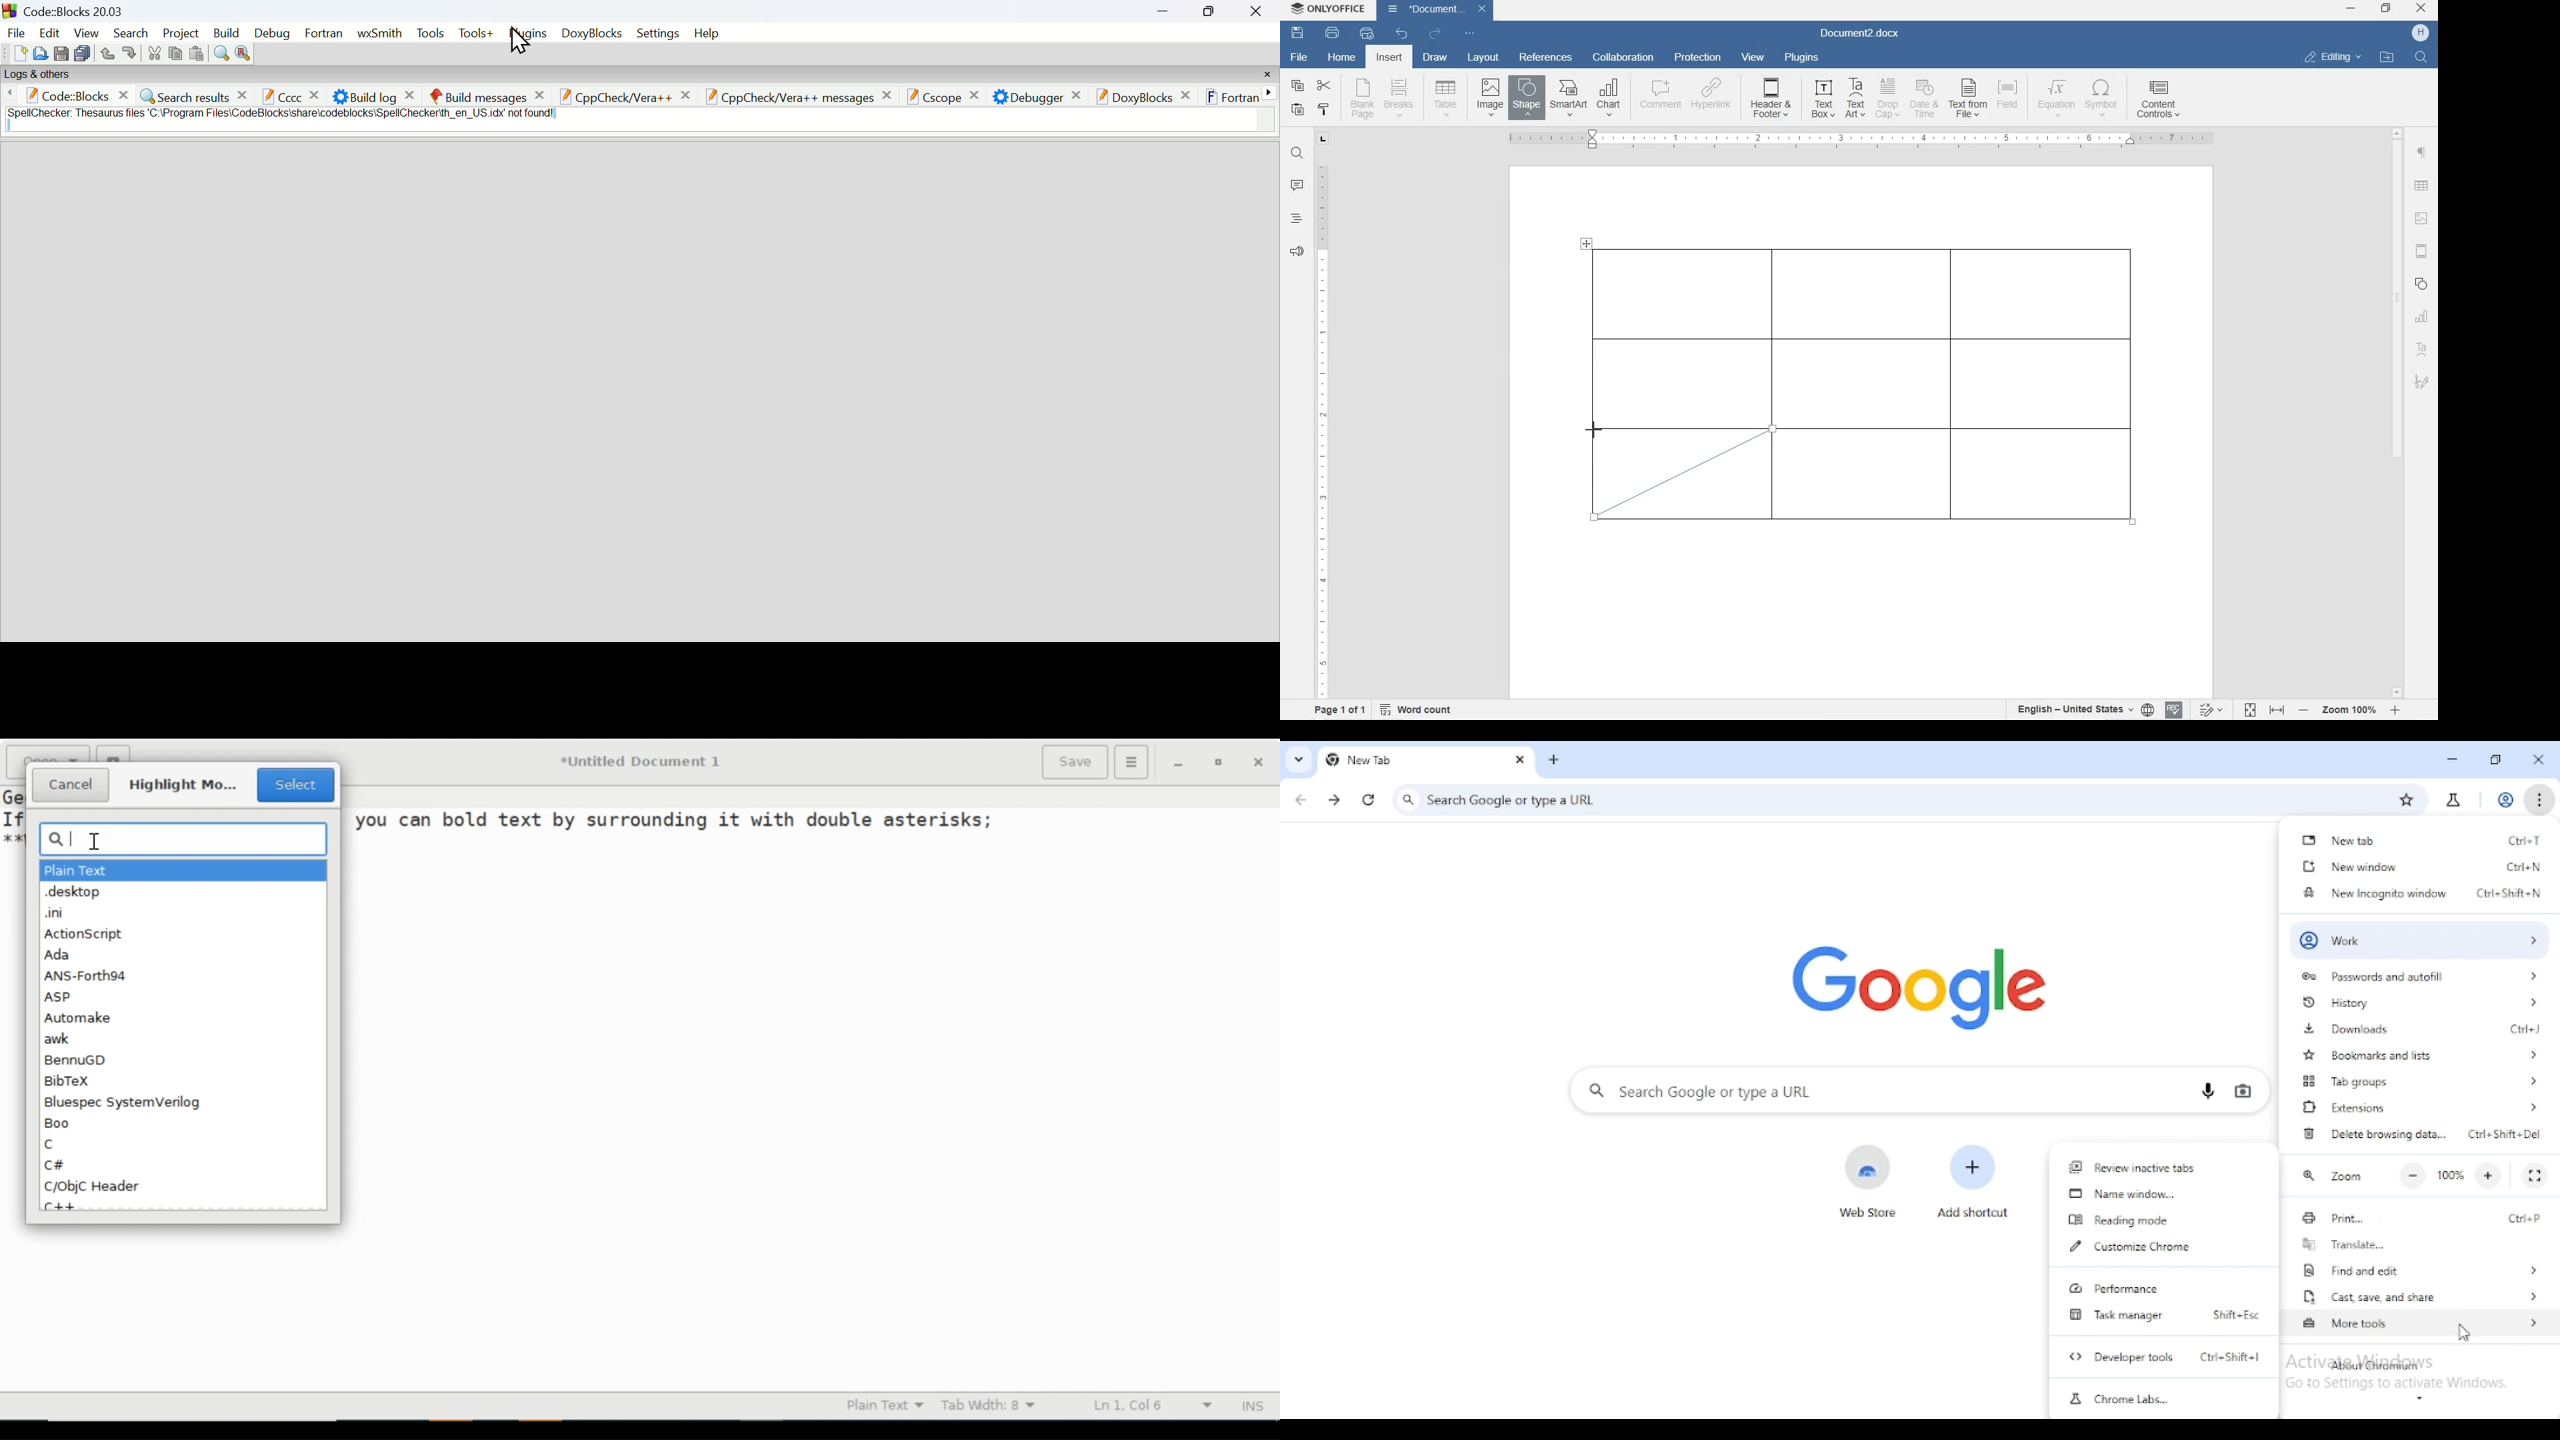  What do you see at coordinates (1147, 95) in the screenshot?
I see `doxyblocks` at bounding box center [1147, 95].